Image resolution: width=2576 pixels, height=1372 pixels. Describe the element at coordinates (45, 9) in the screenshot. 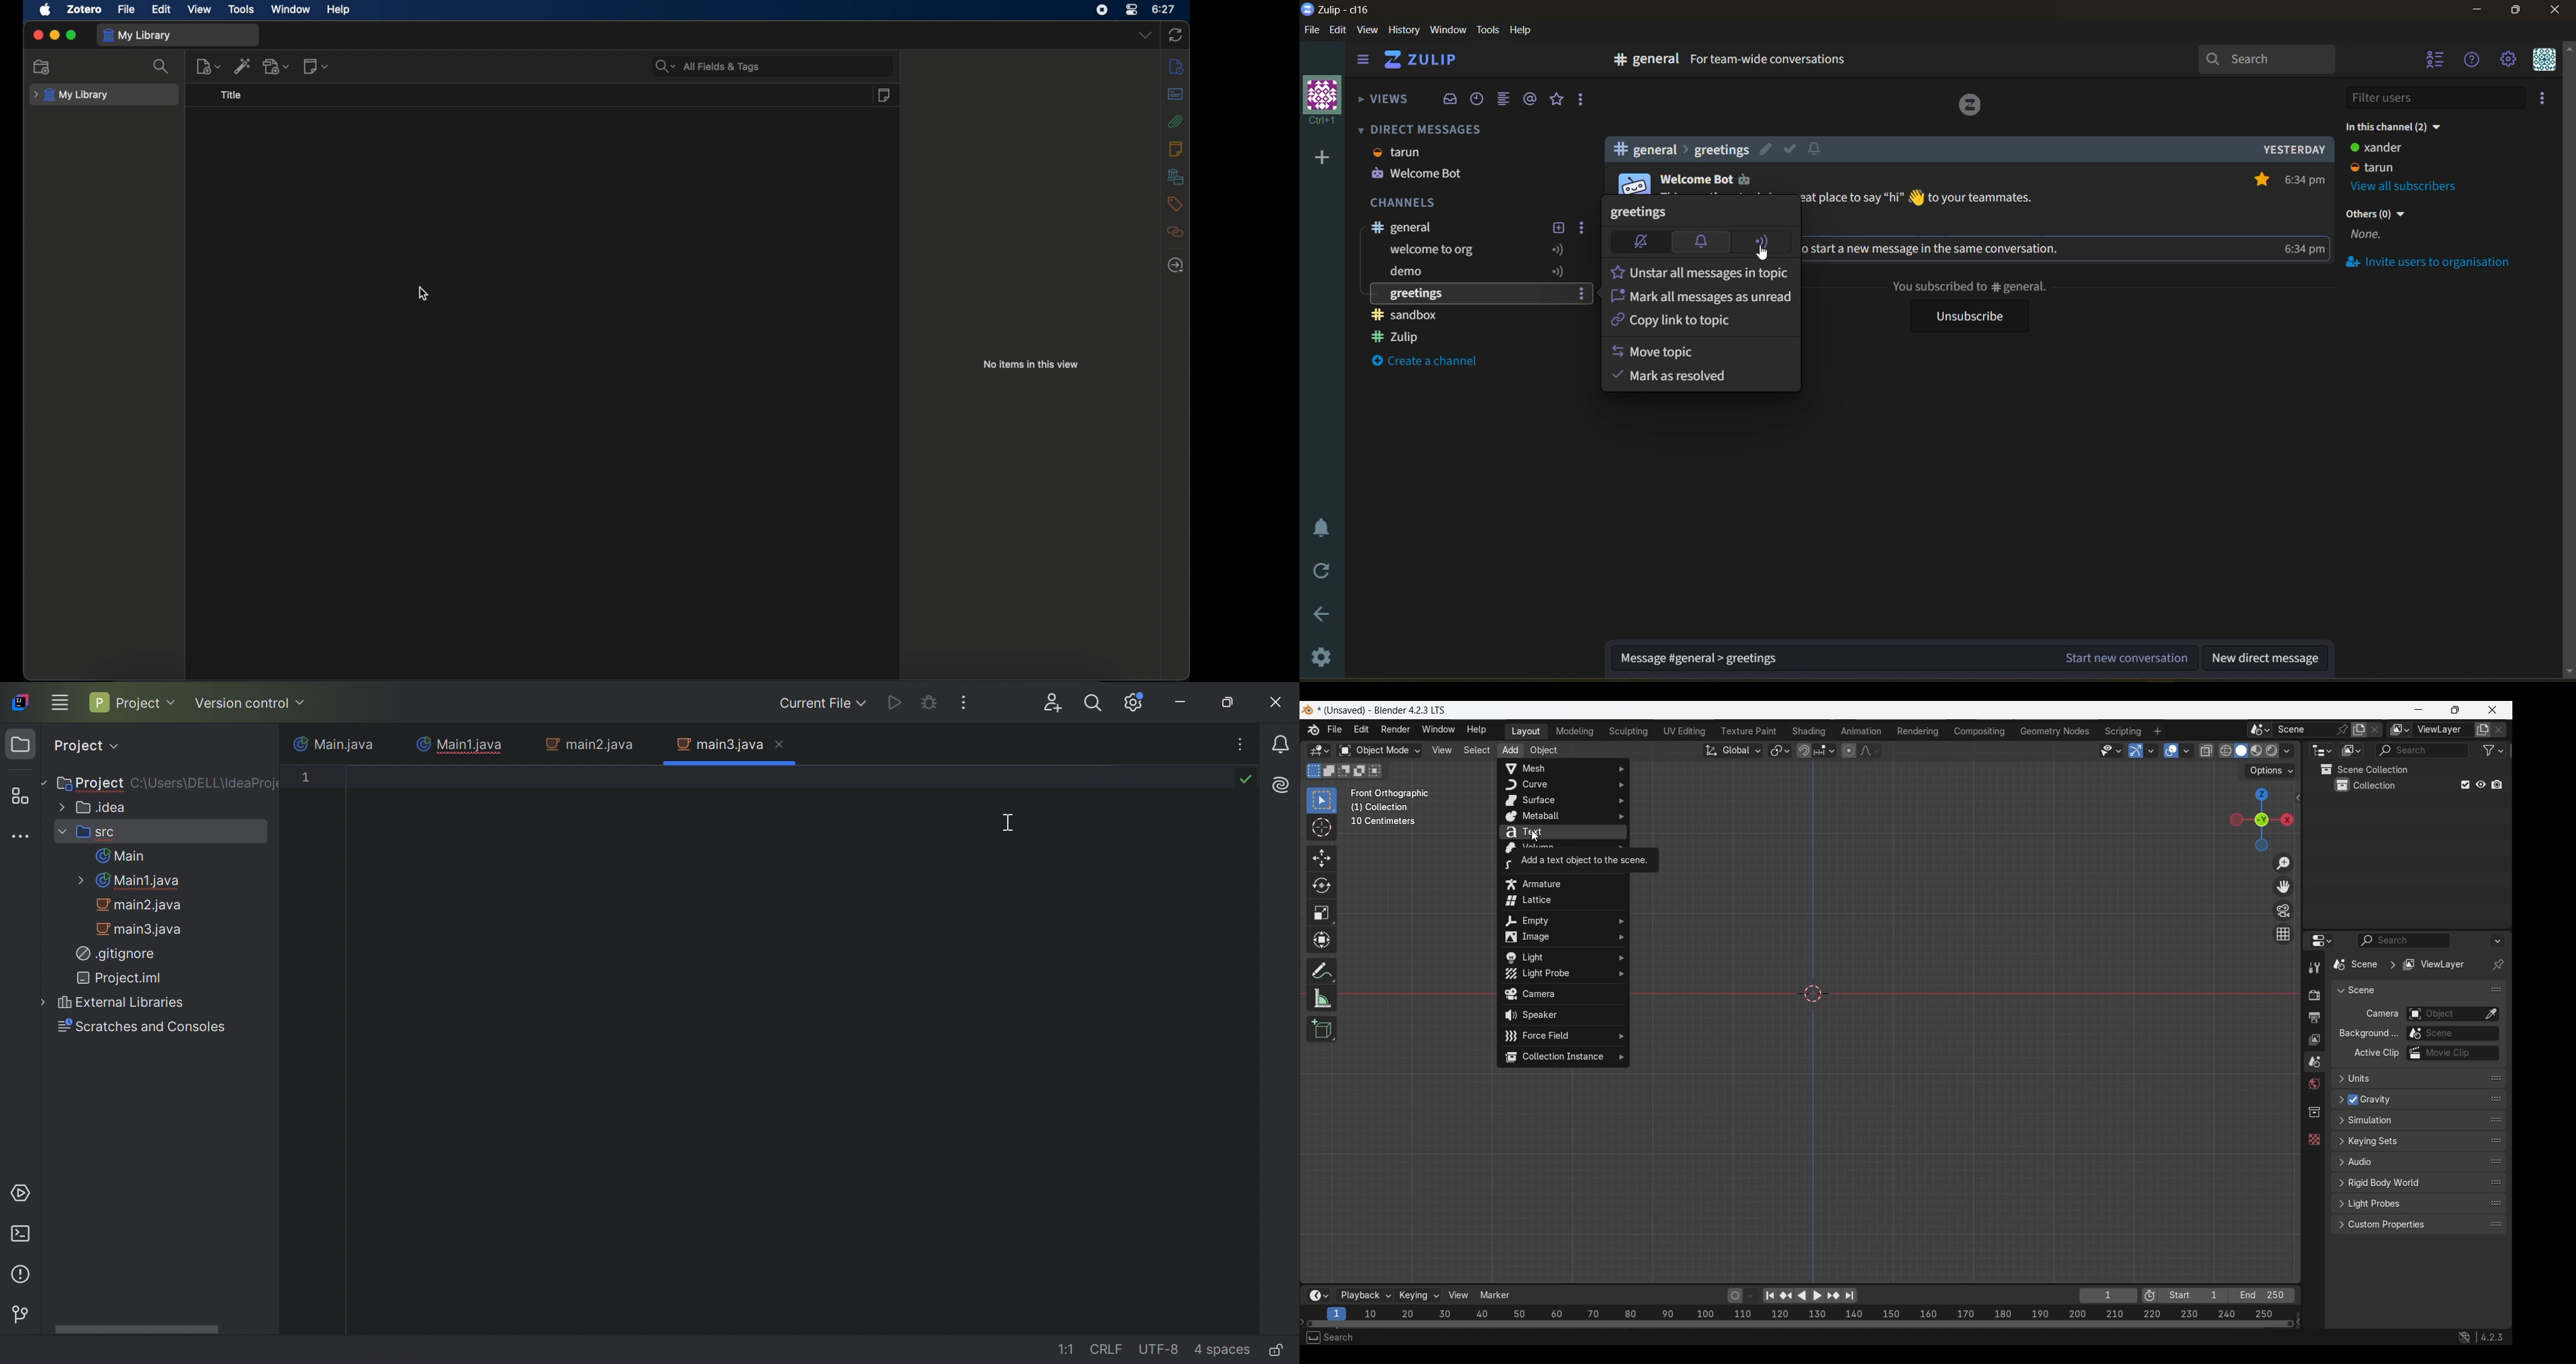

I see `apple icon` at that location.